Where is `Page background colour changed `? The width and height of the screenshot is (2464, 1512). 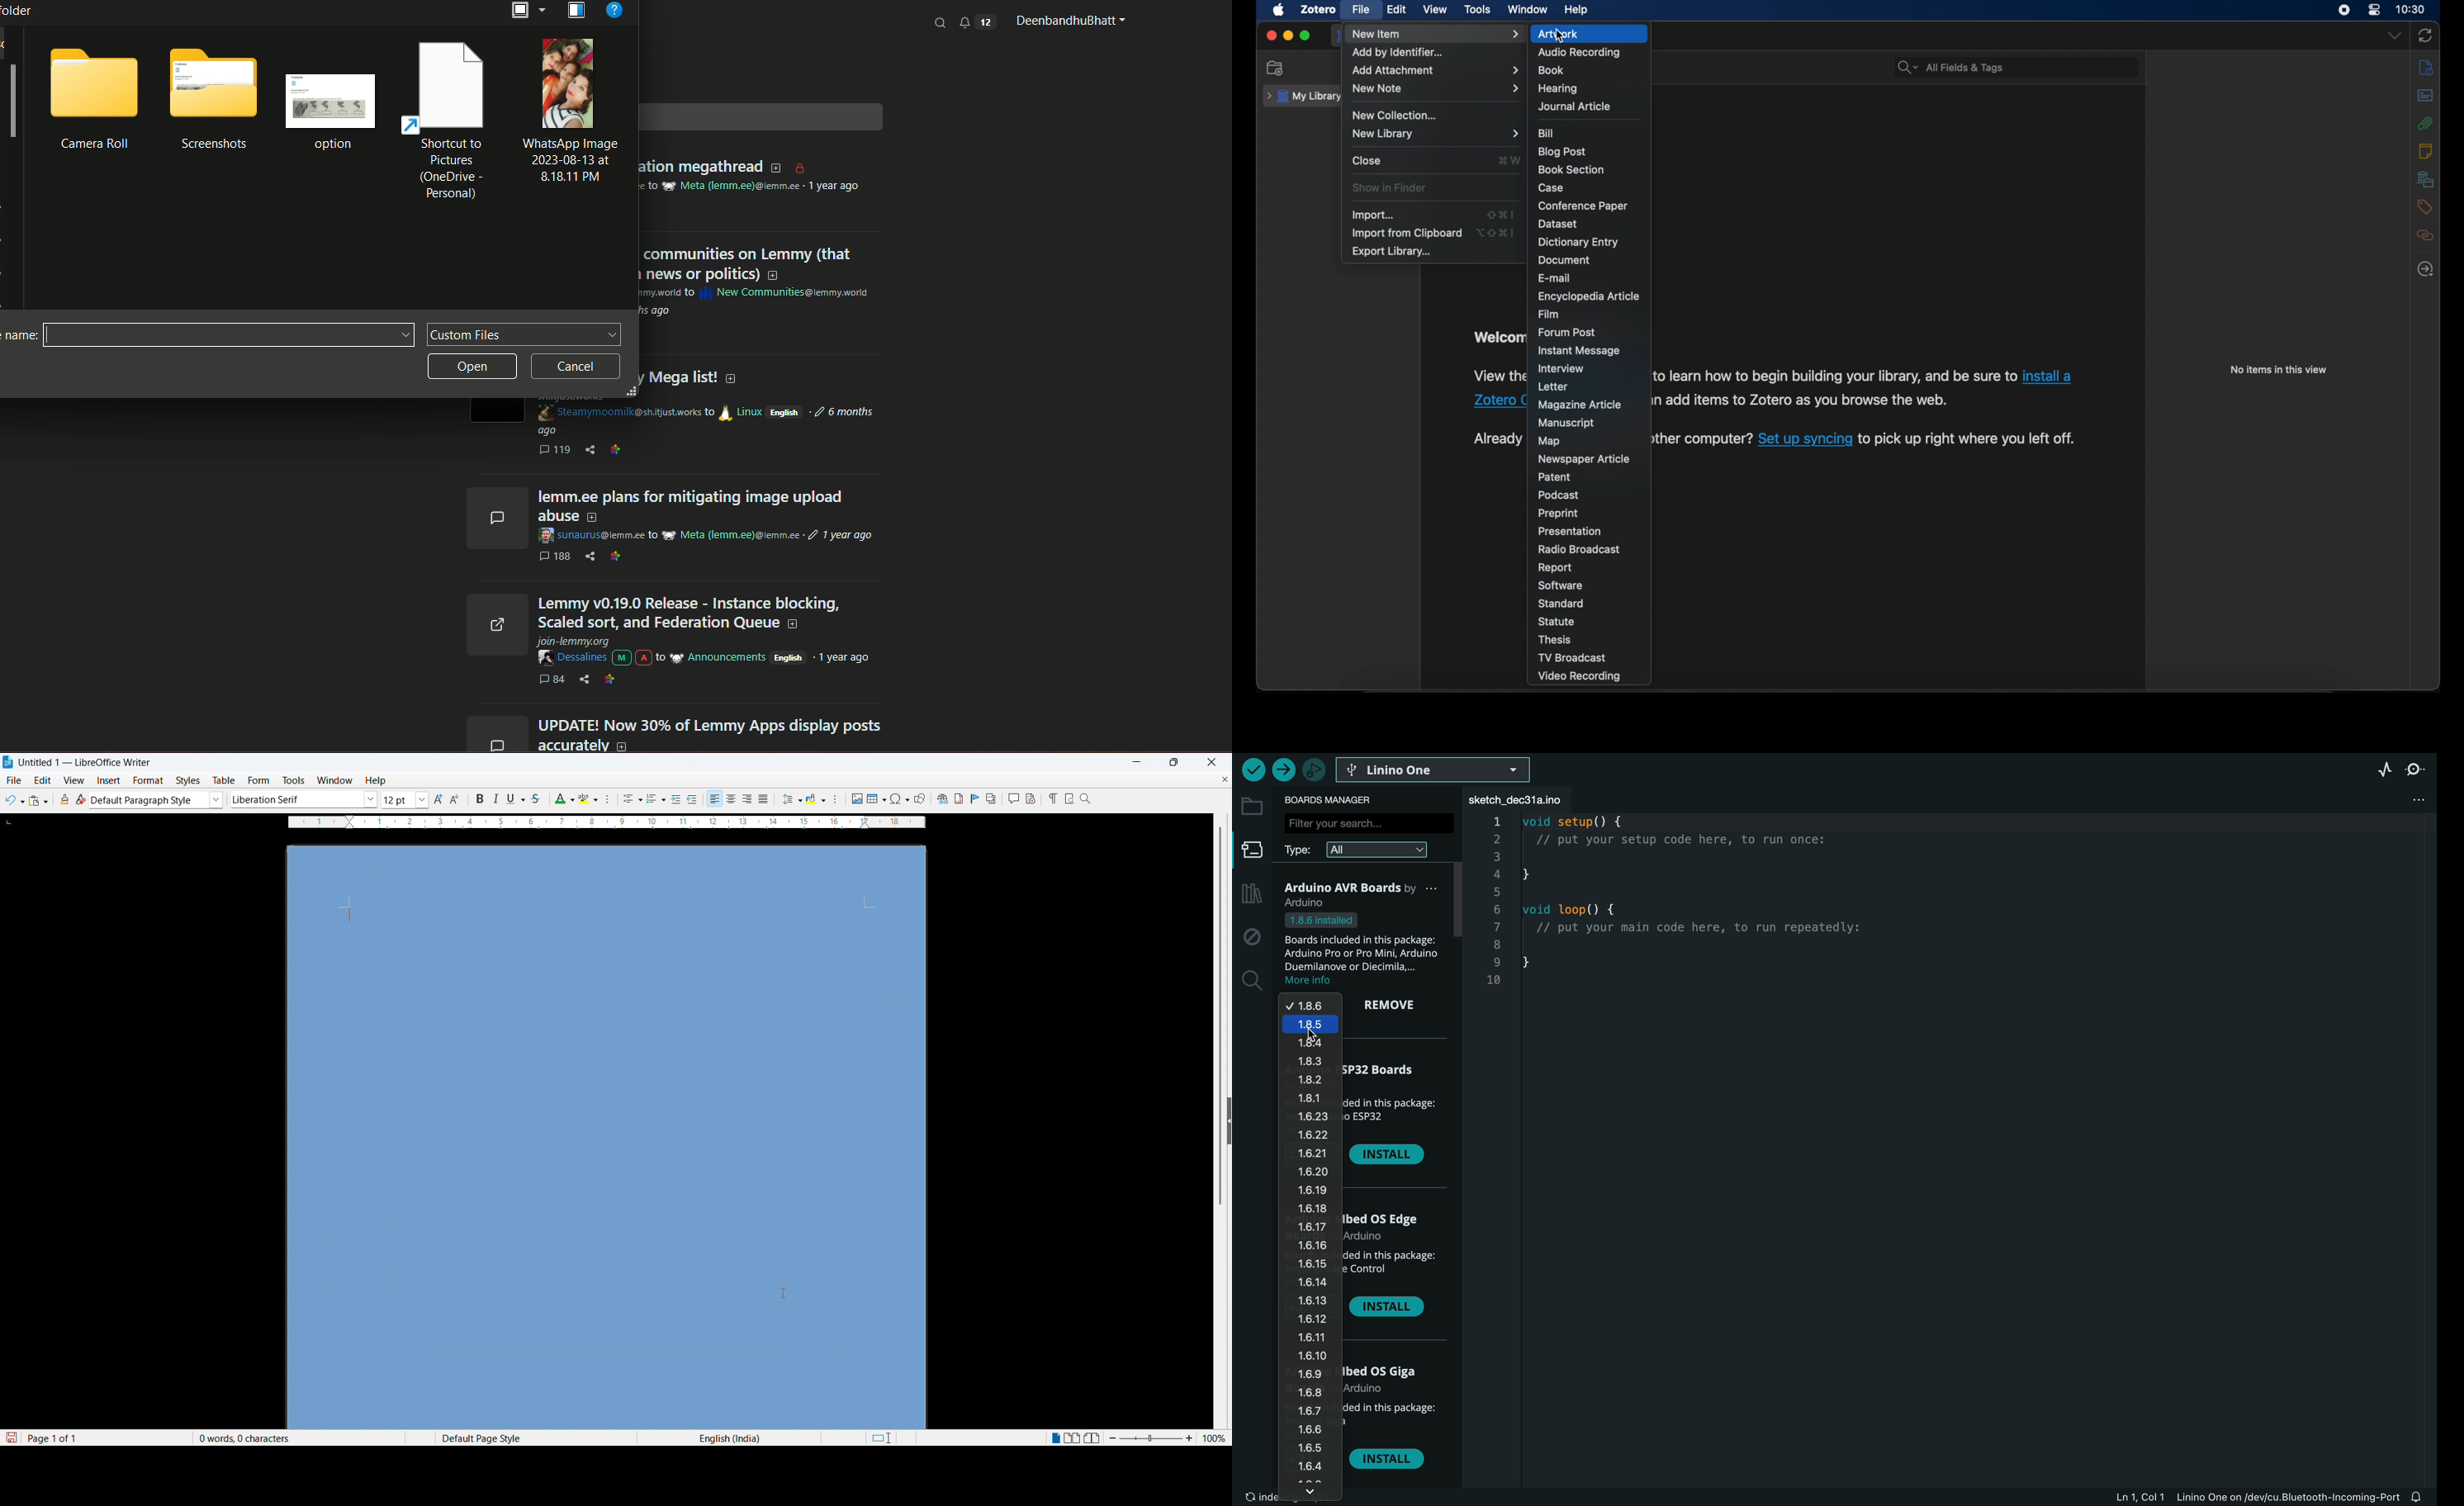
Page background colour changed  is located at coordinates (606, 1139).